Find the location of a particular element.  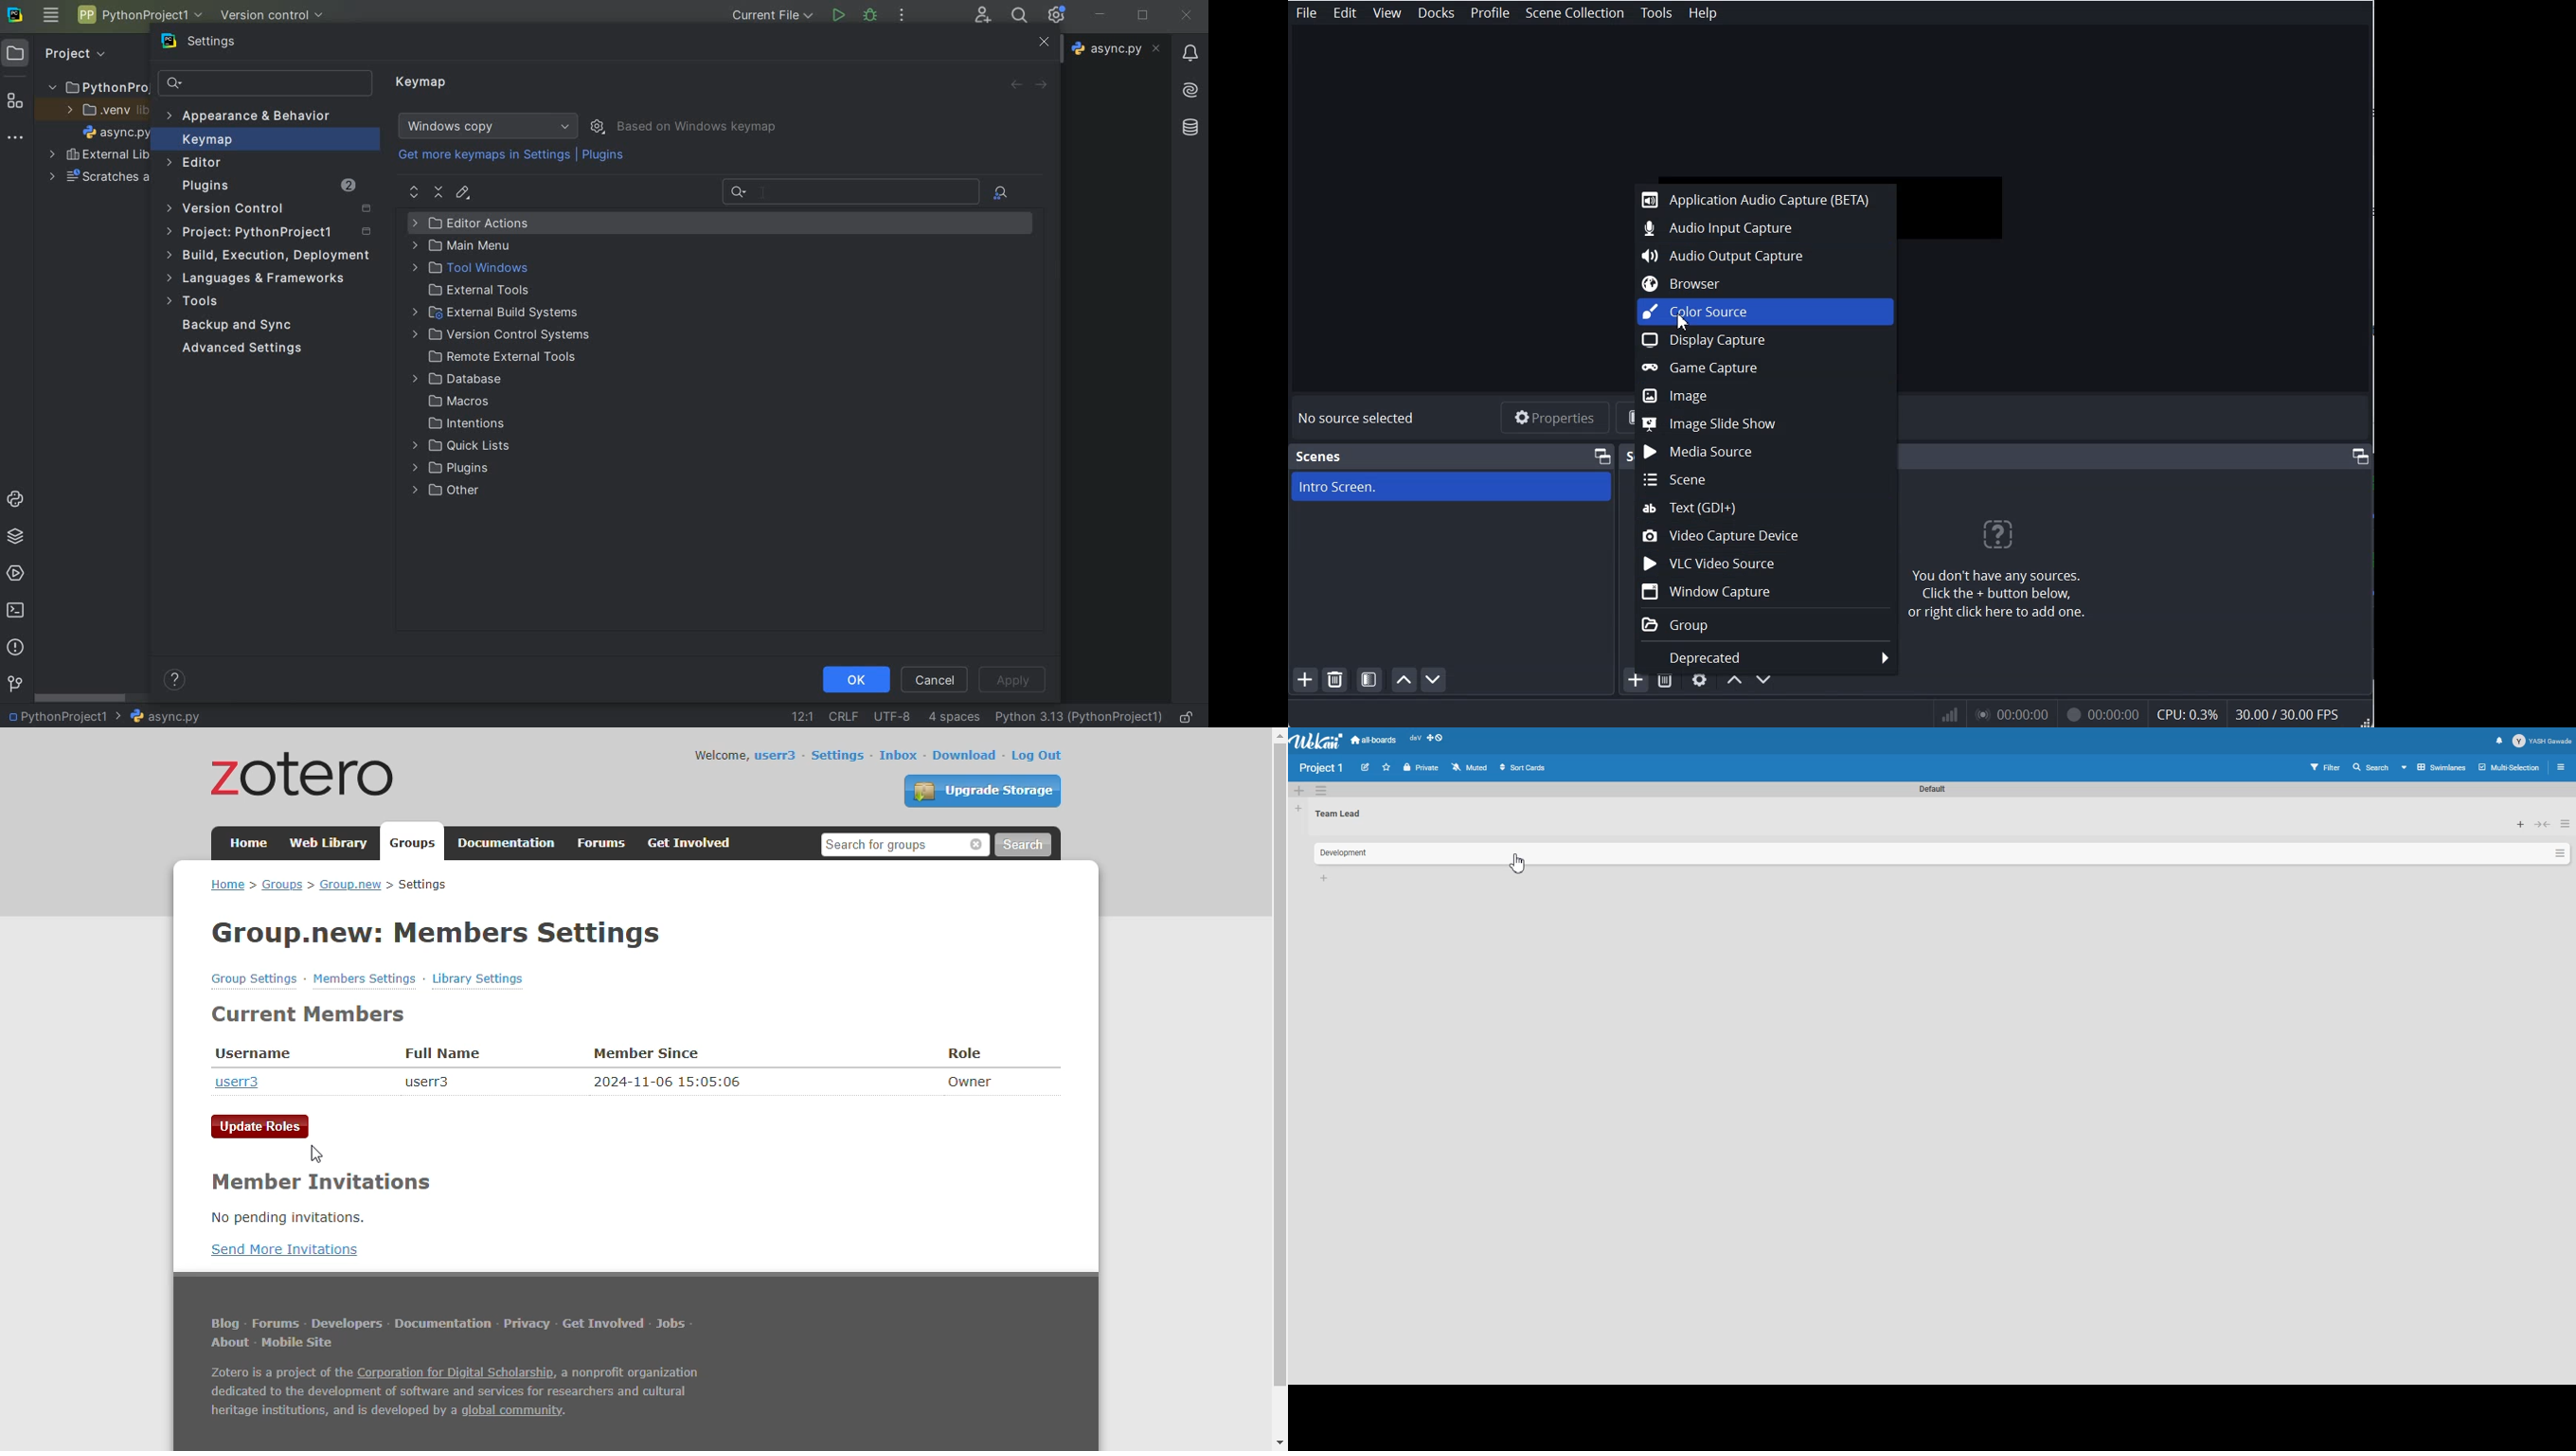

Docks is located at coordinates (1437, 13).